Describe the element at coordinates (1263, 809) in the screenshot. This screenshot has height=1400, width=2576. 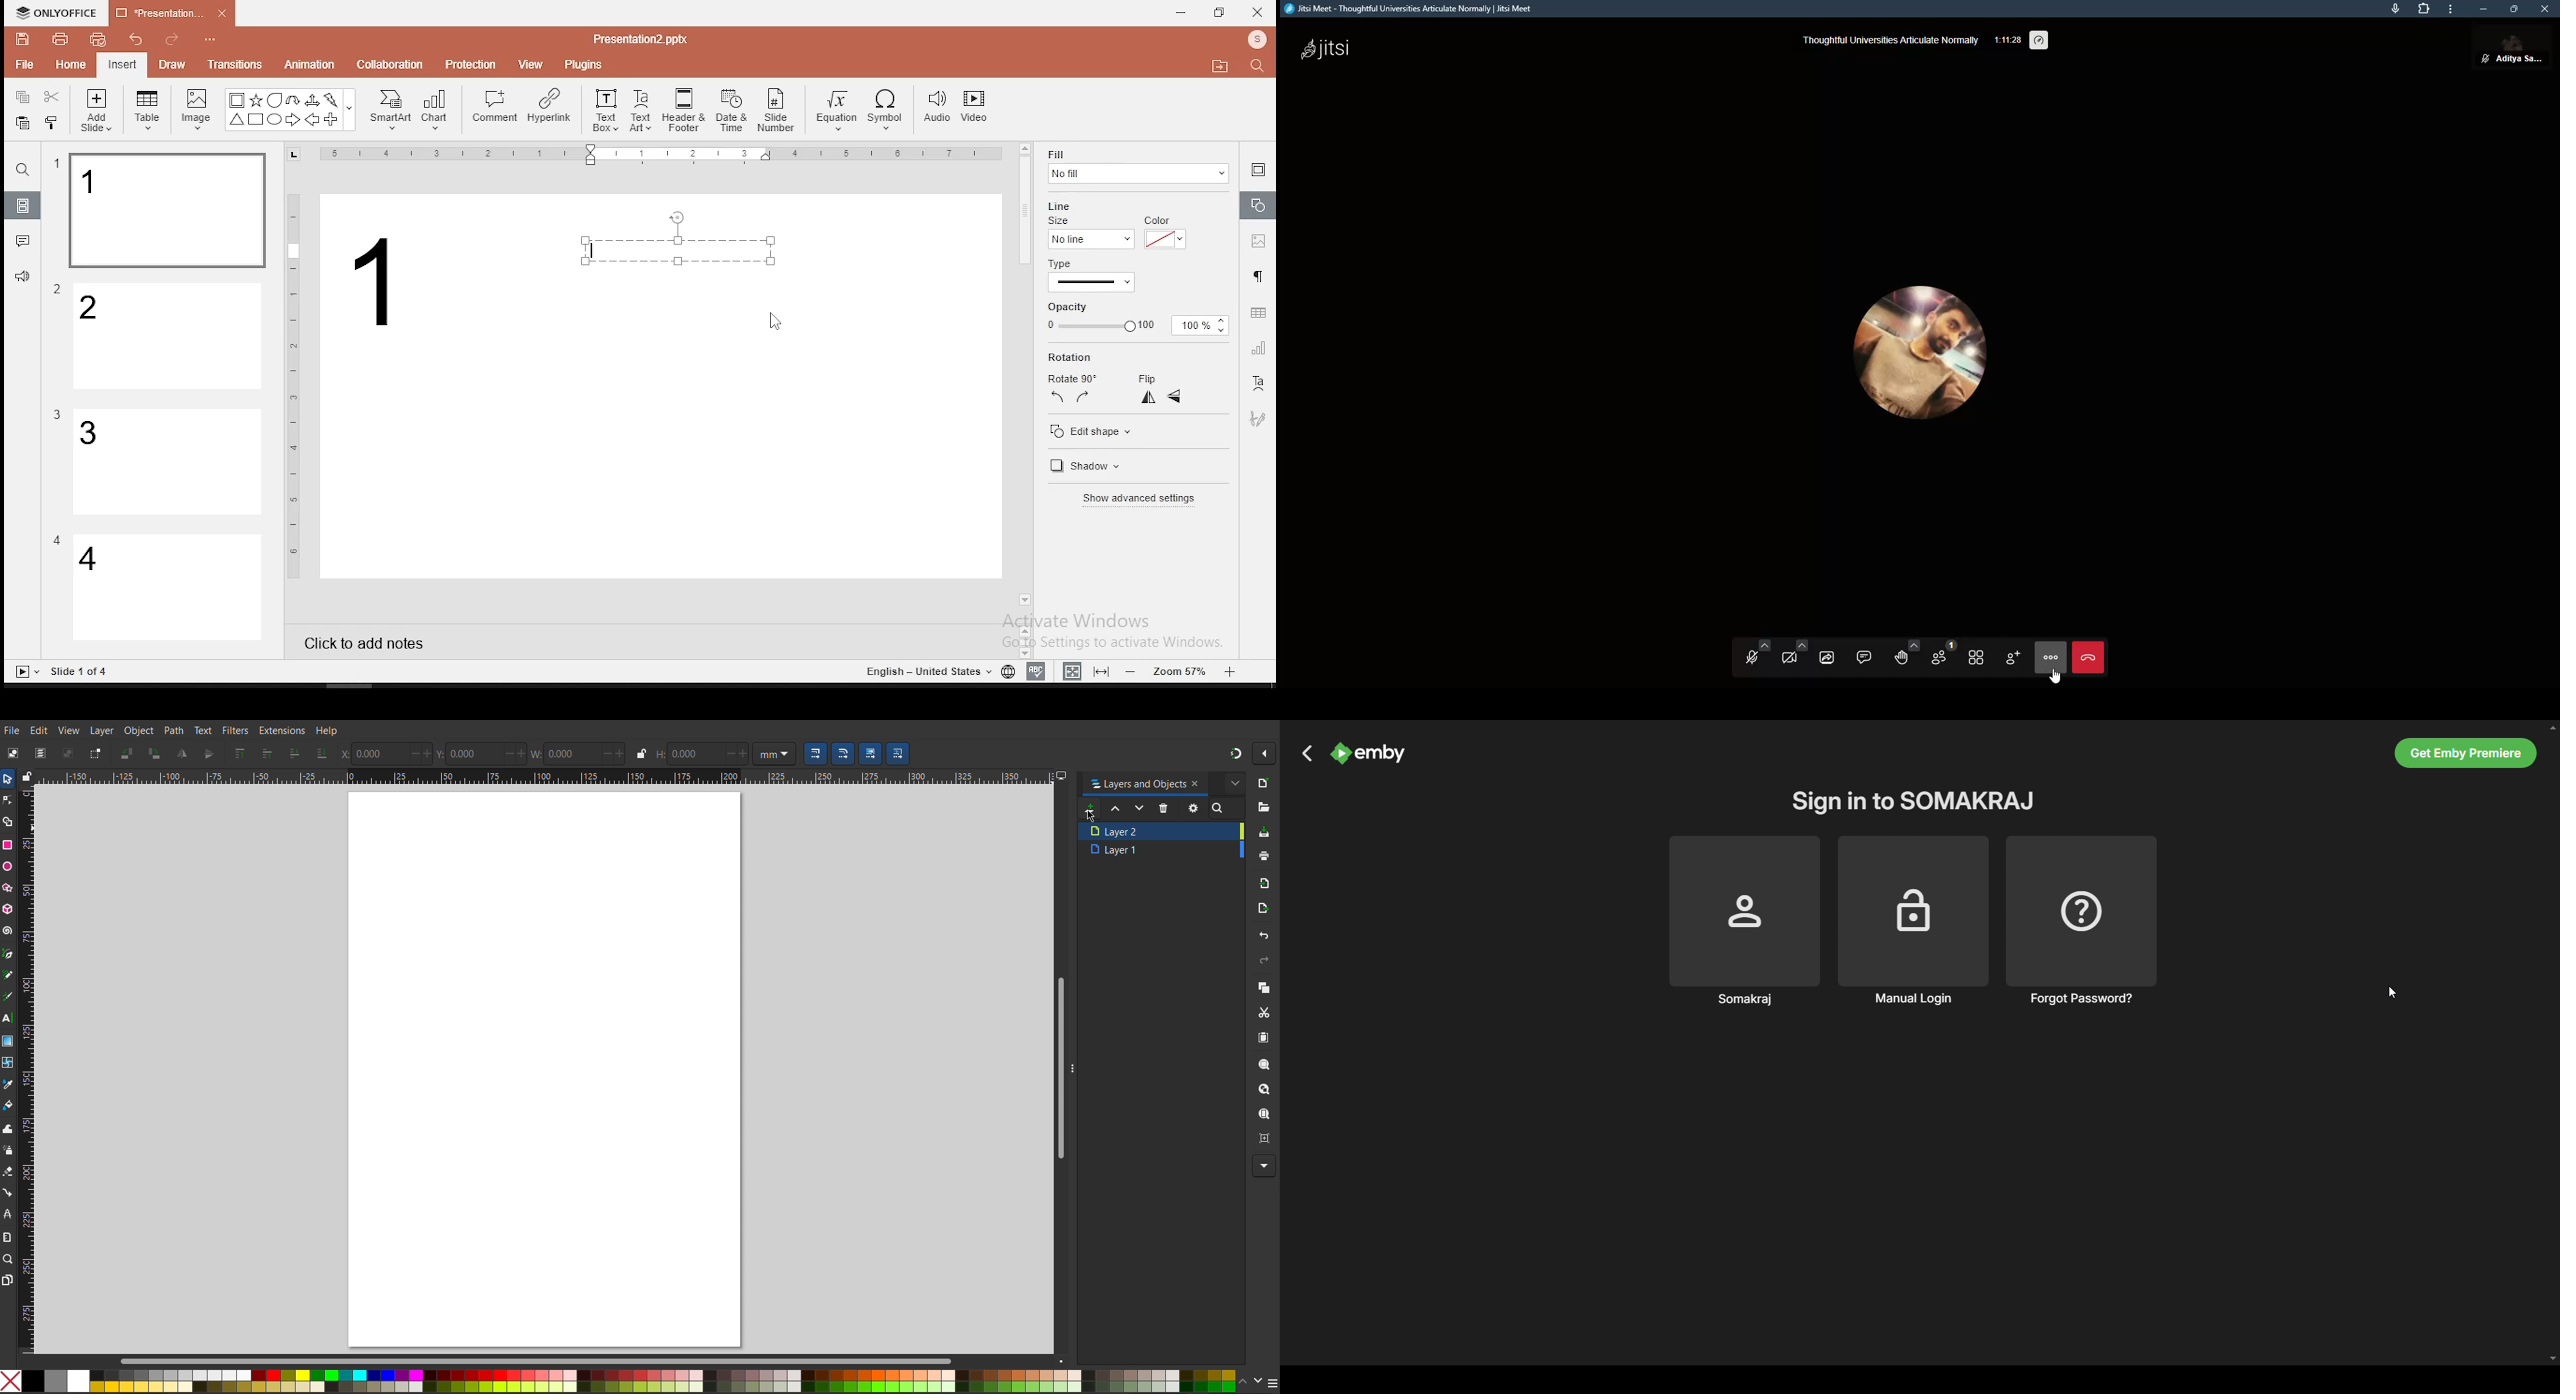
I see `Open` at that location.